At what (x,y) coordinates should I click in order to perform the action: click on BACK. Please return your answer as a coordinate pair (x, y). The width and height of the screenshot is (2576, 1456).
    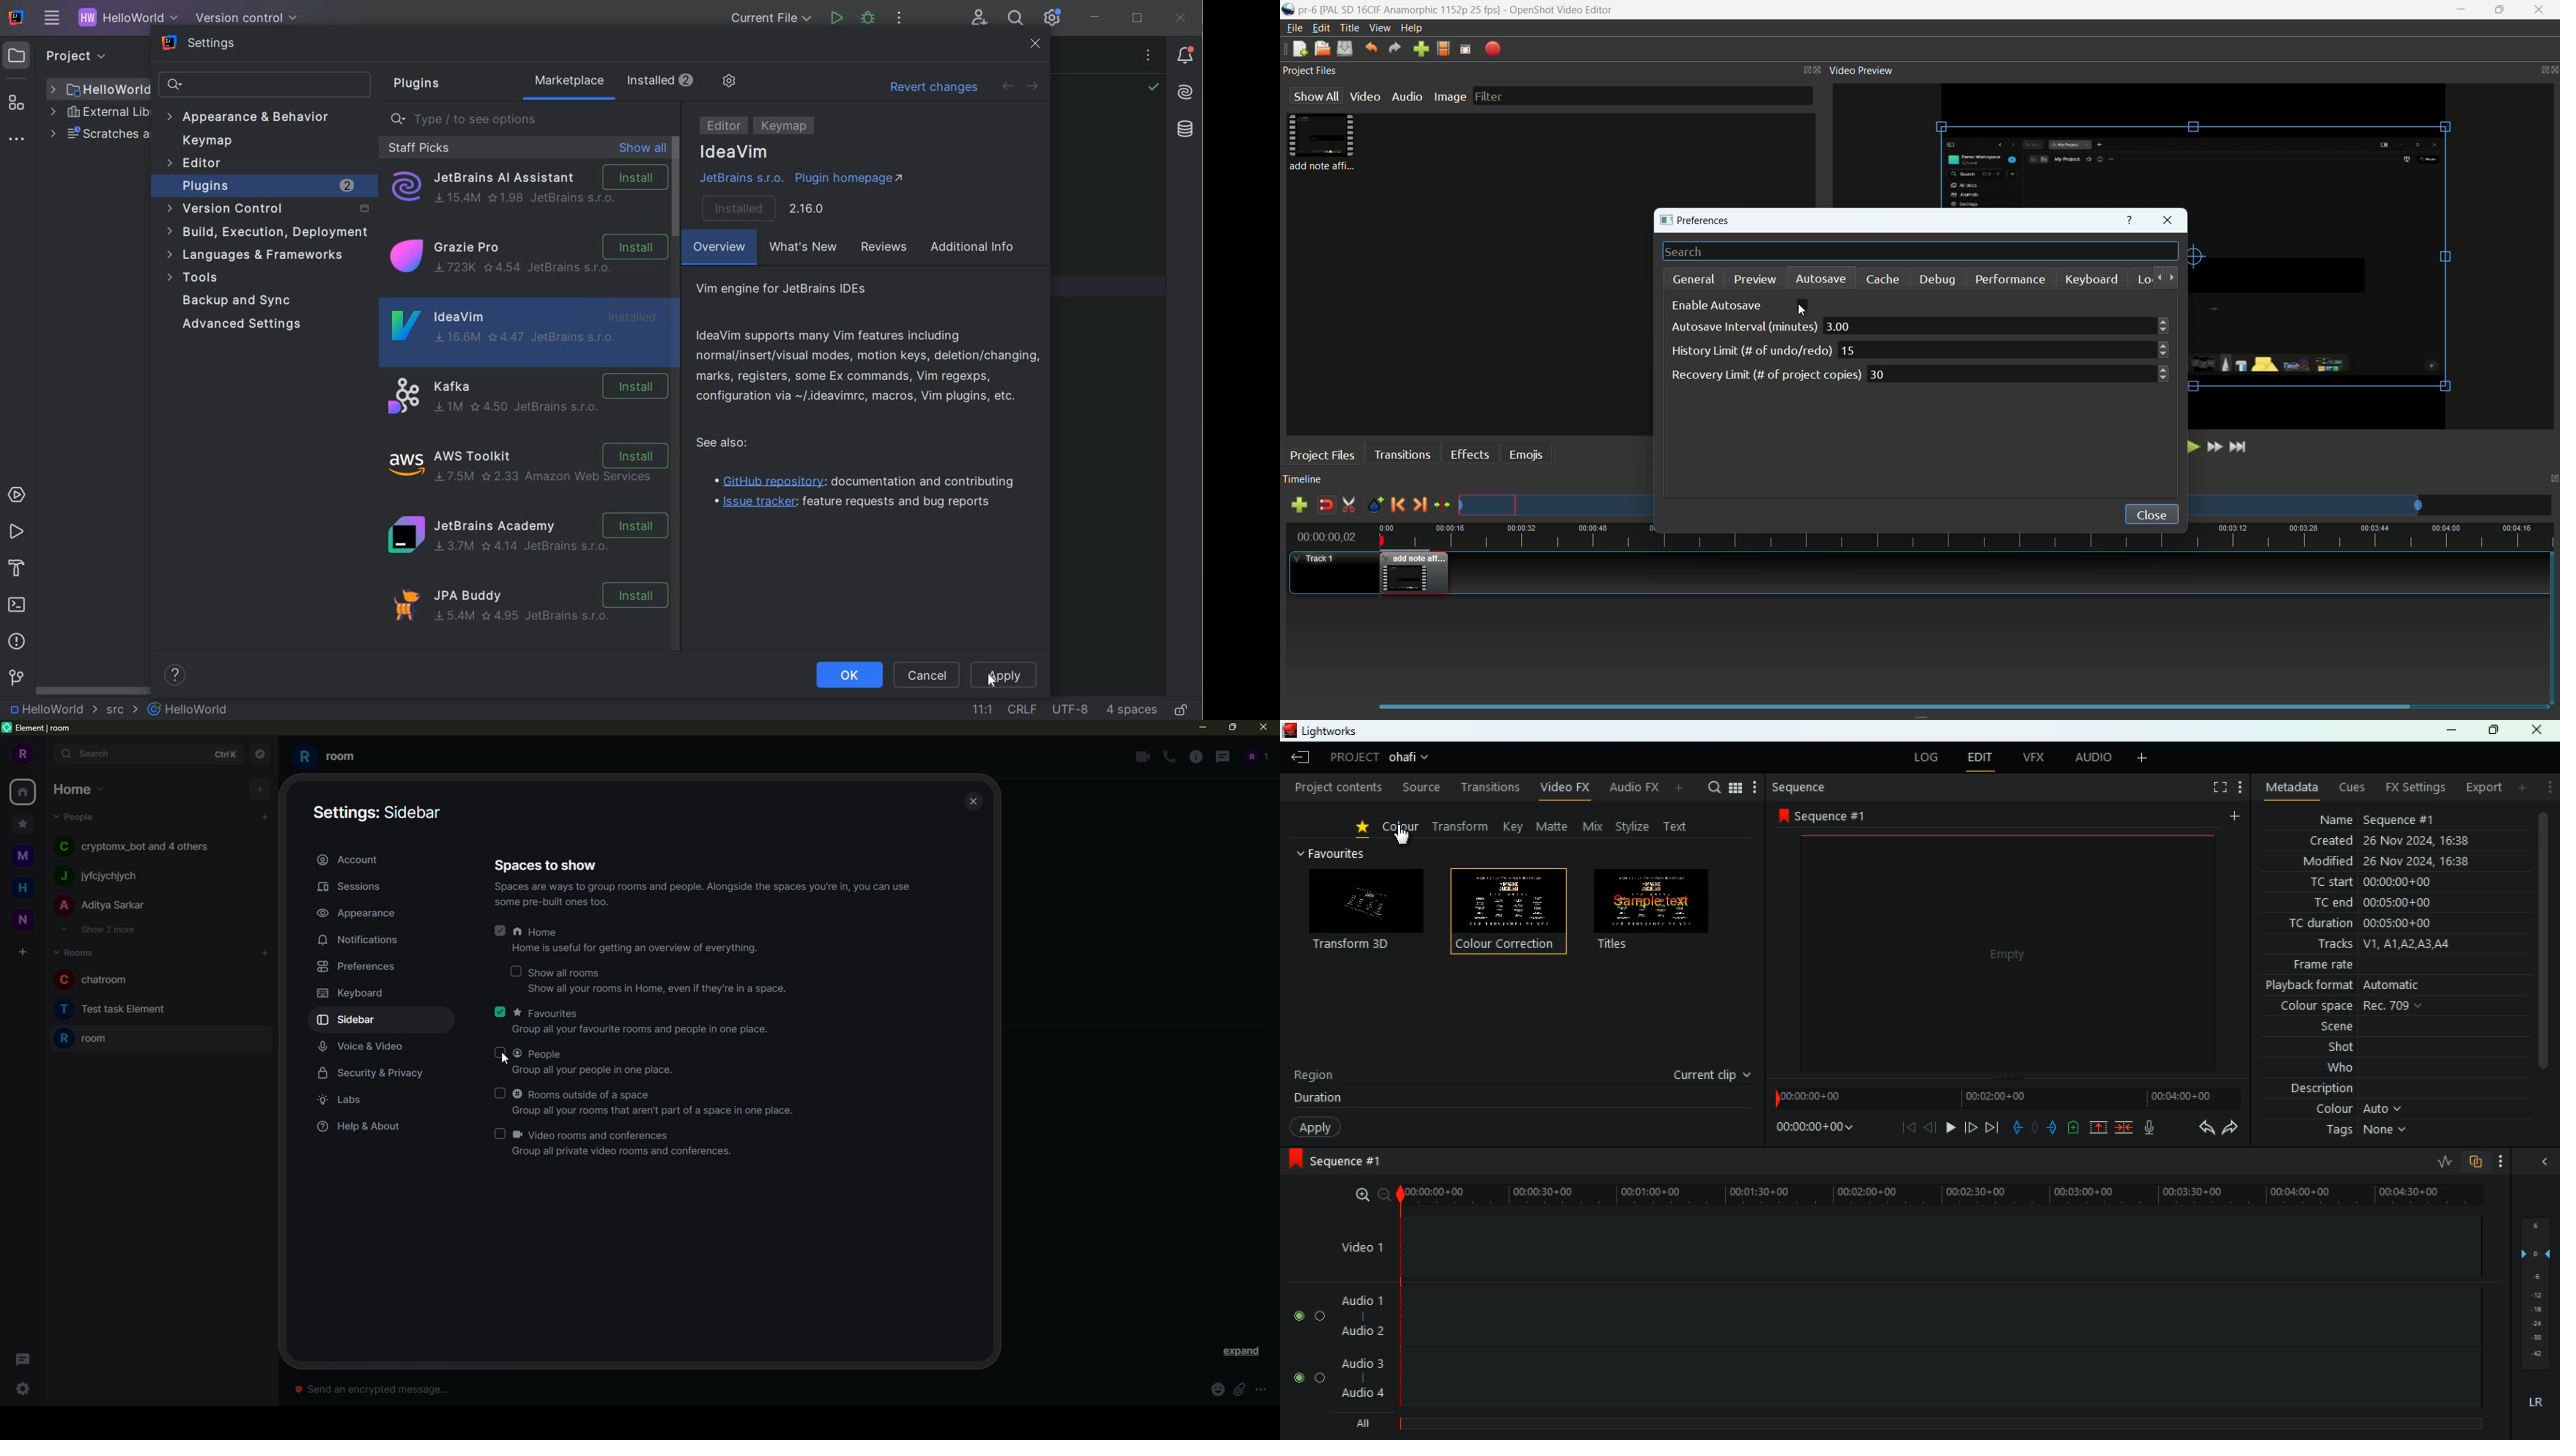
    Looking at the image, I should click on (1008, 86).